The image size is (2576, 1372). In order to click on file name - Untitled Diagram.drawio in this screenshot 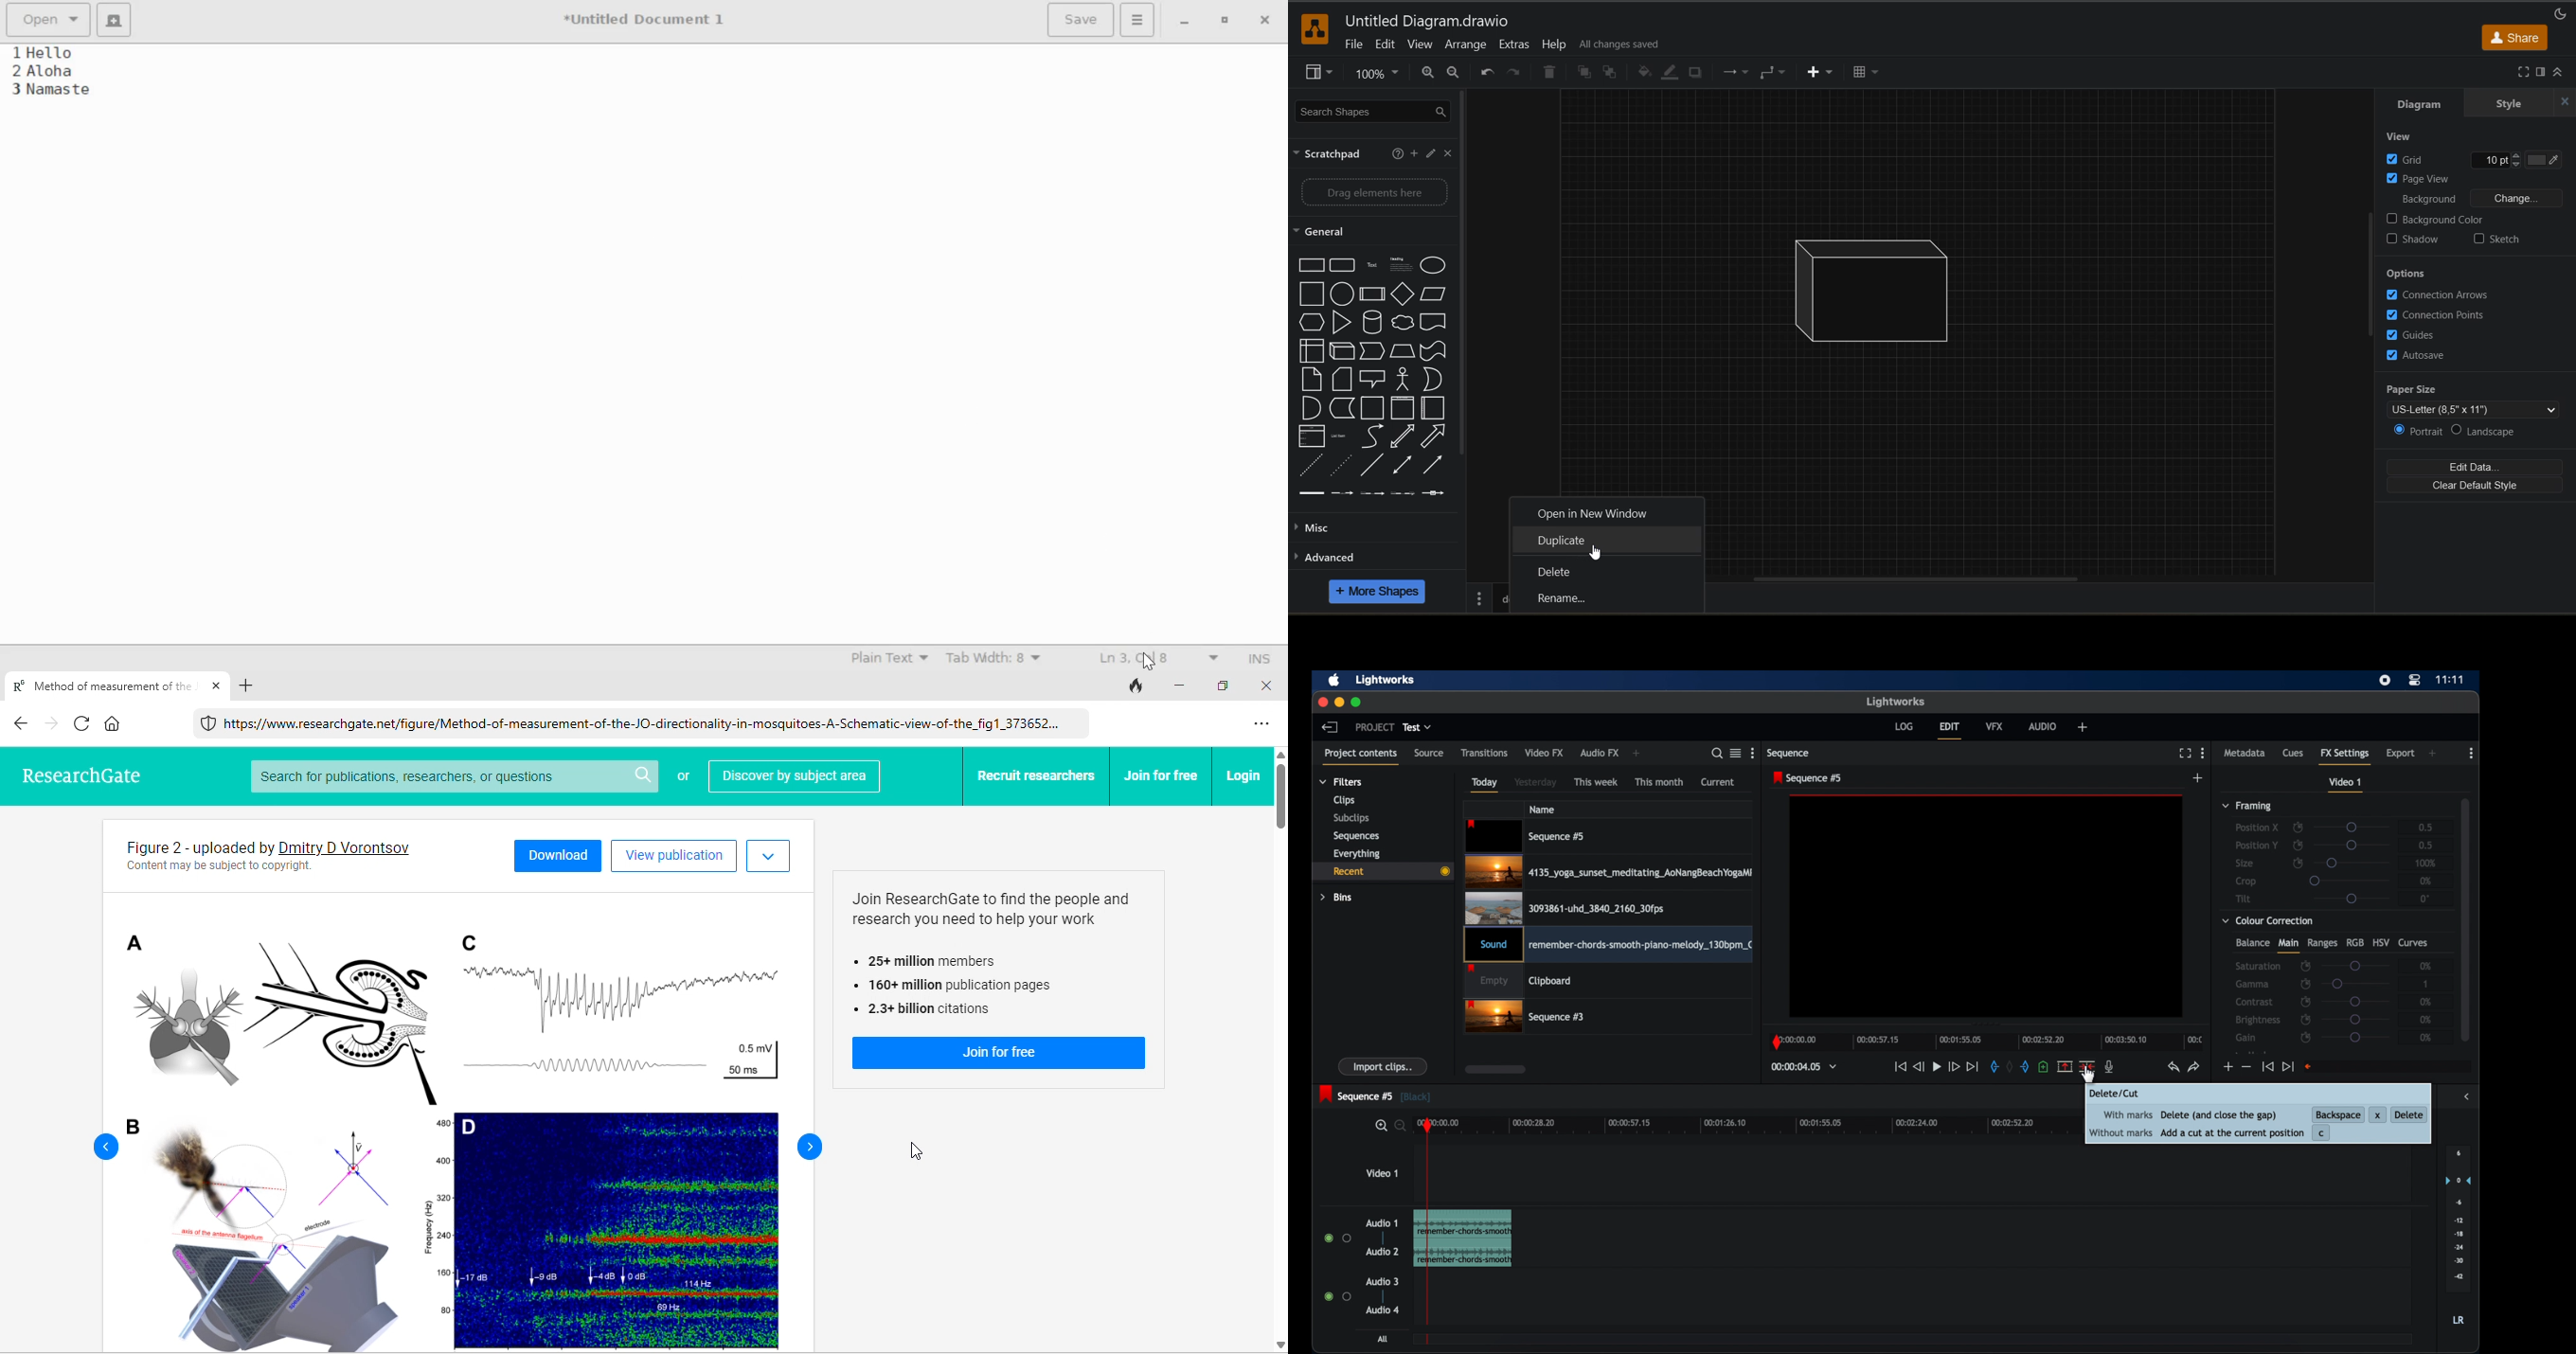, I will do `click(1434, 21)`.